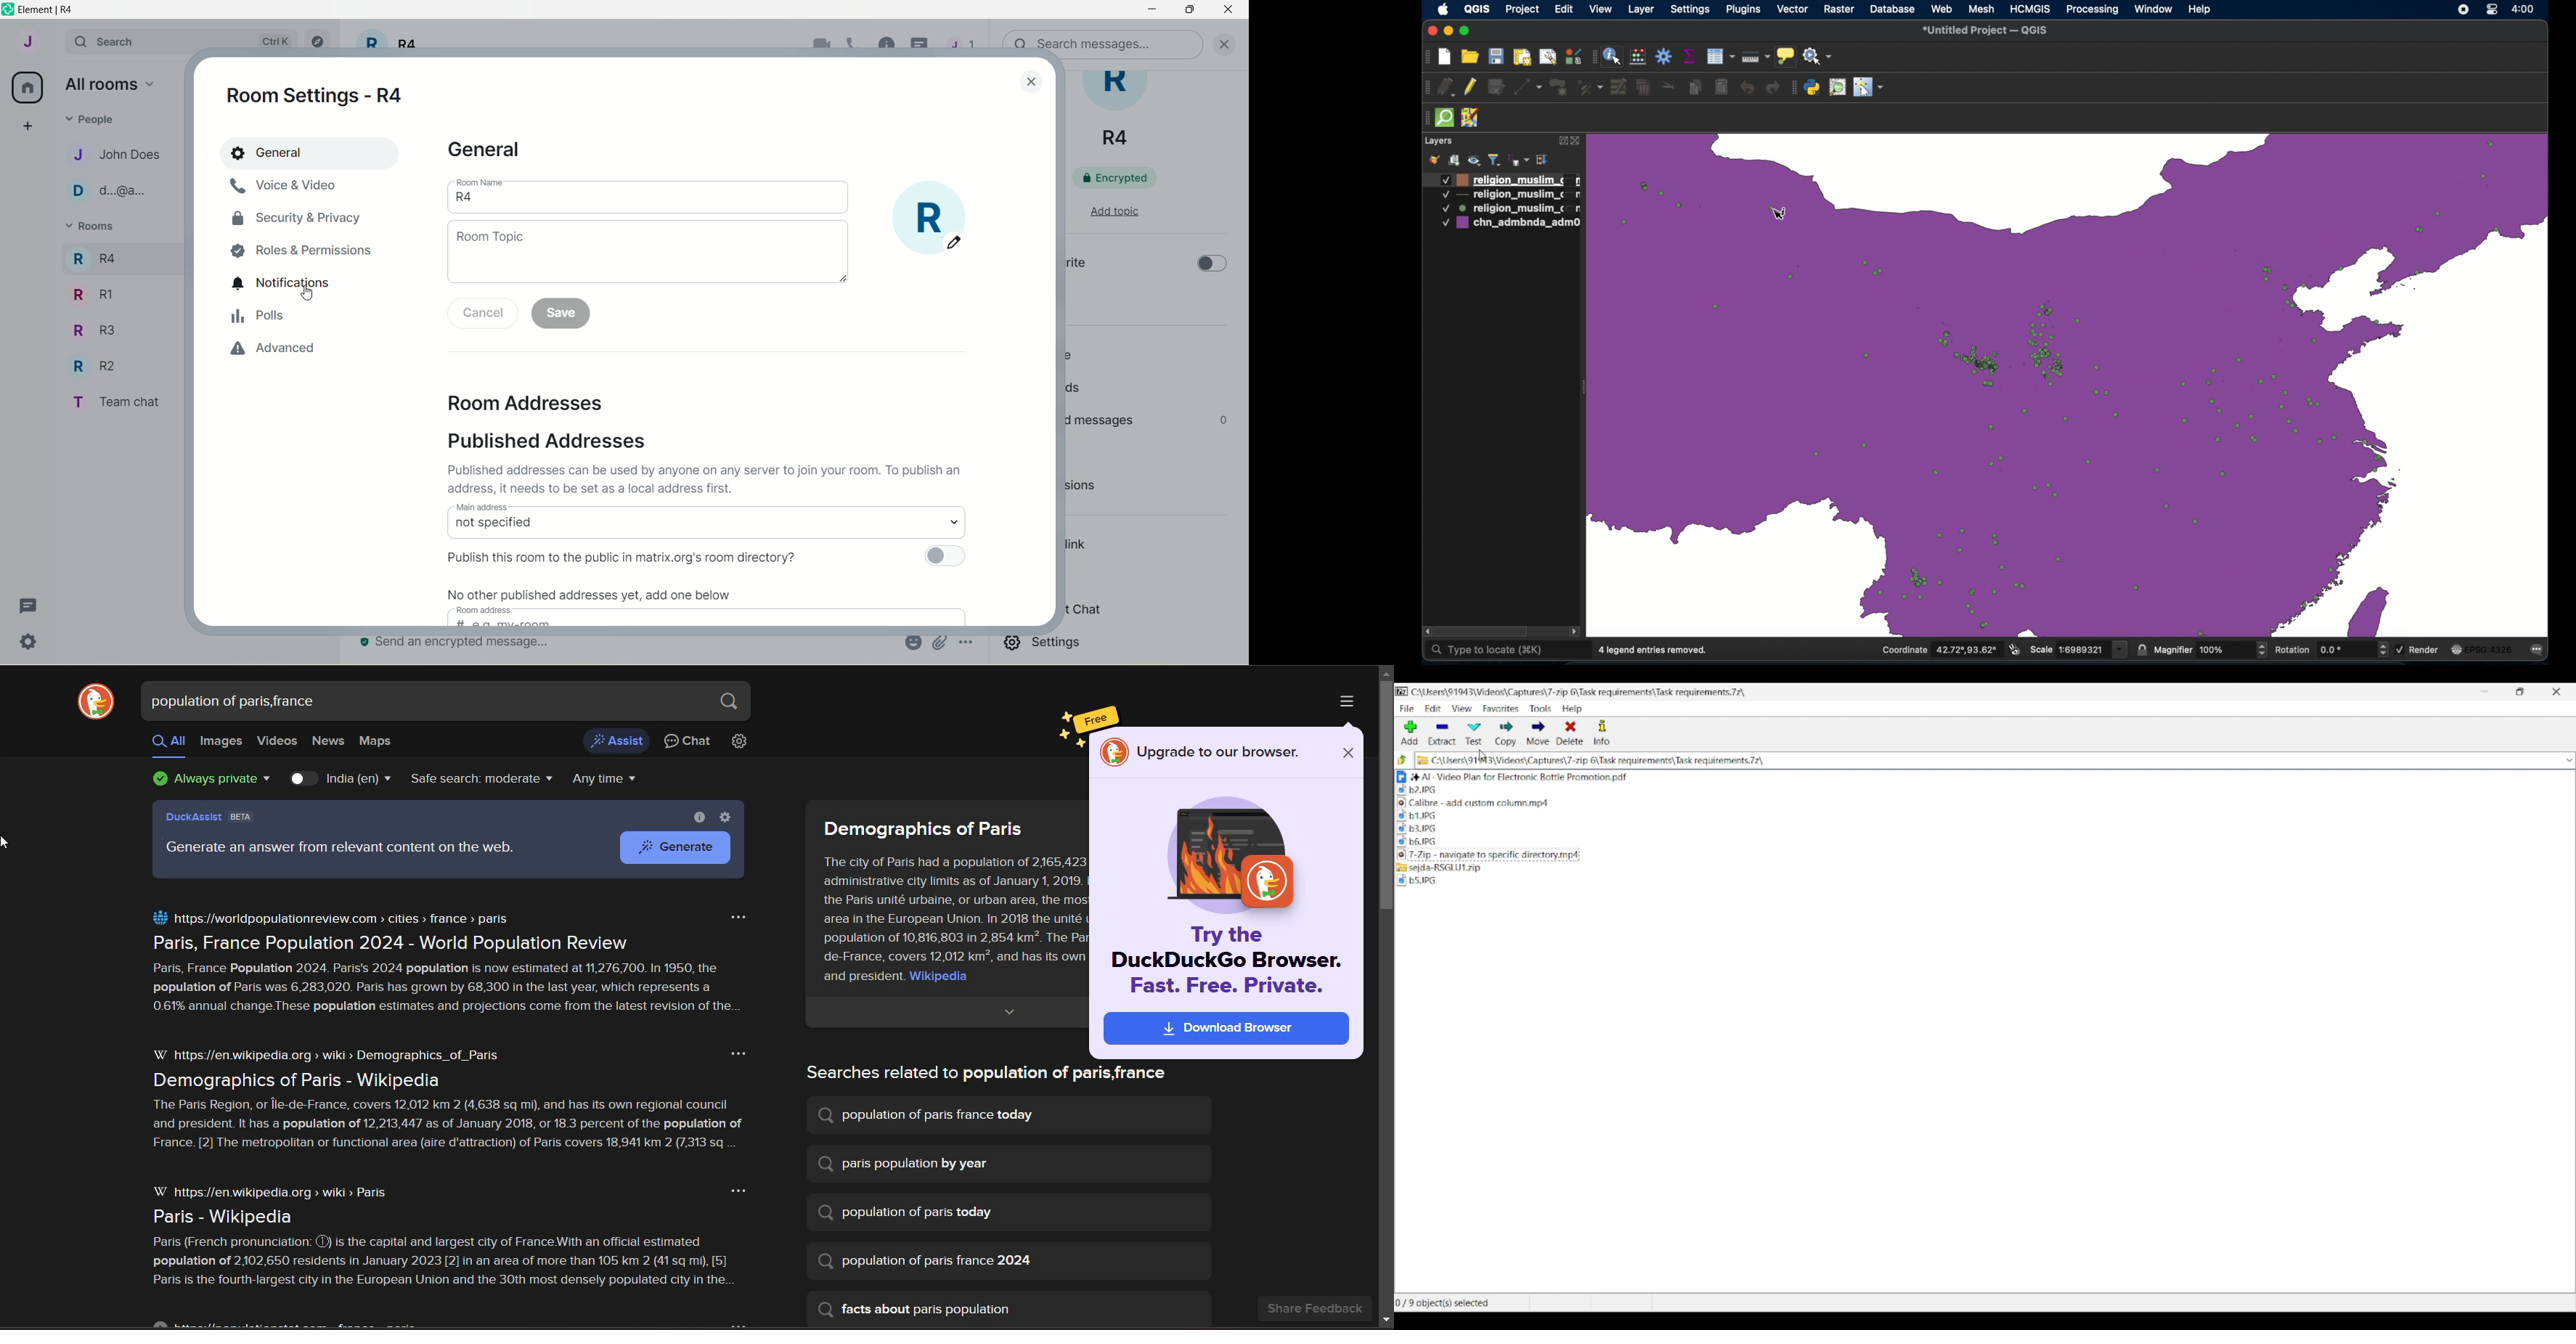  I want to click on rooms, so click(92, 228).